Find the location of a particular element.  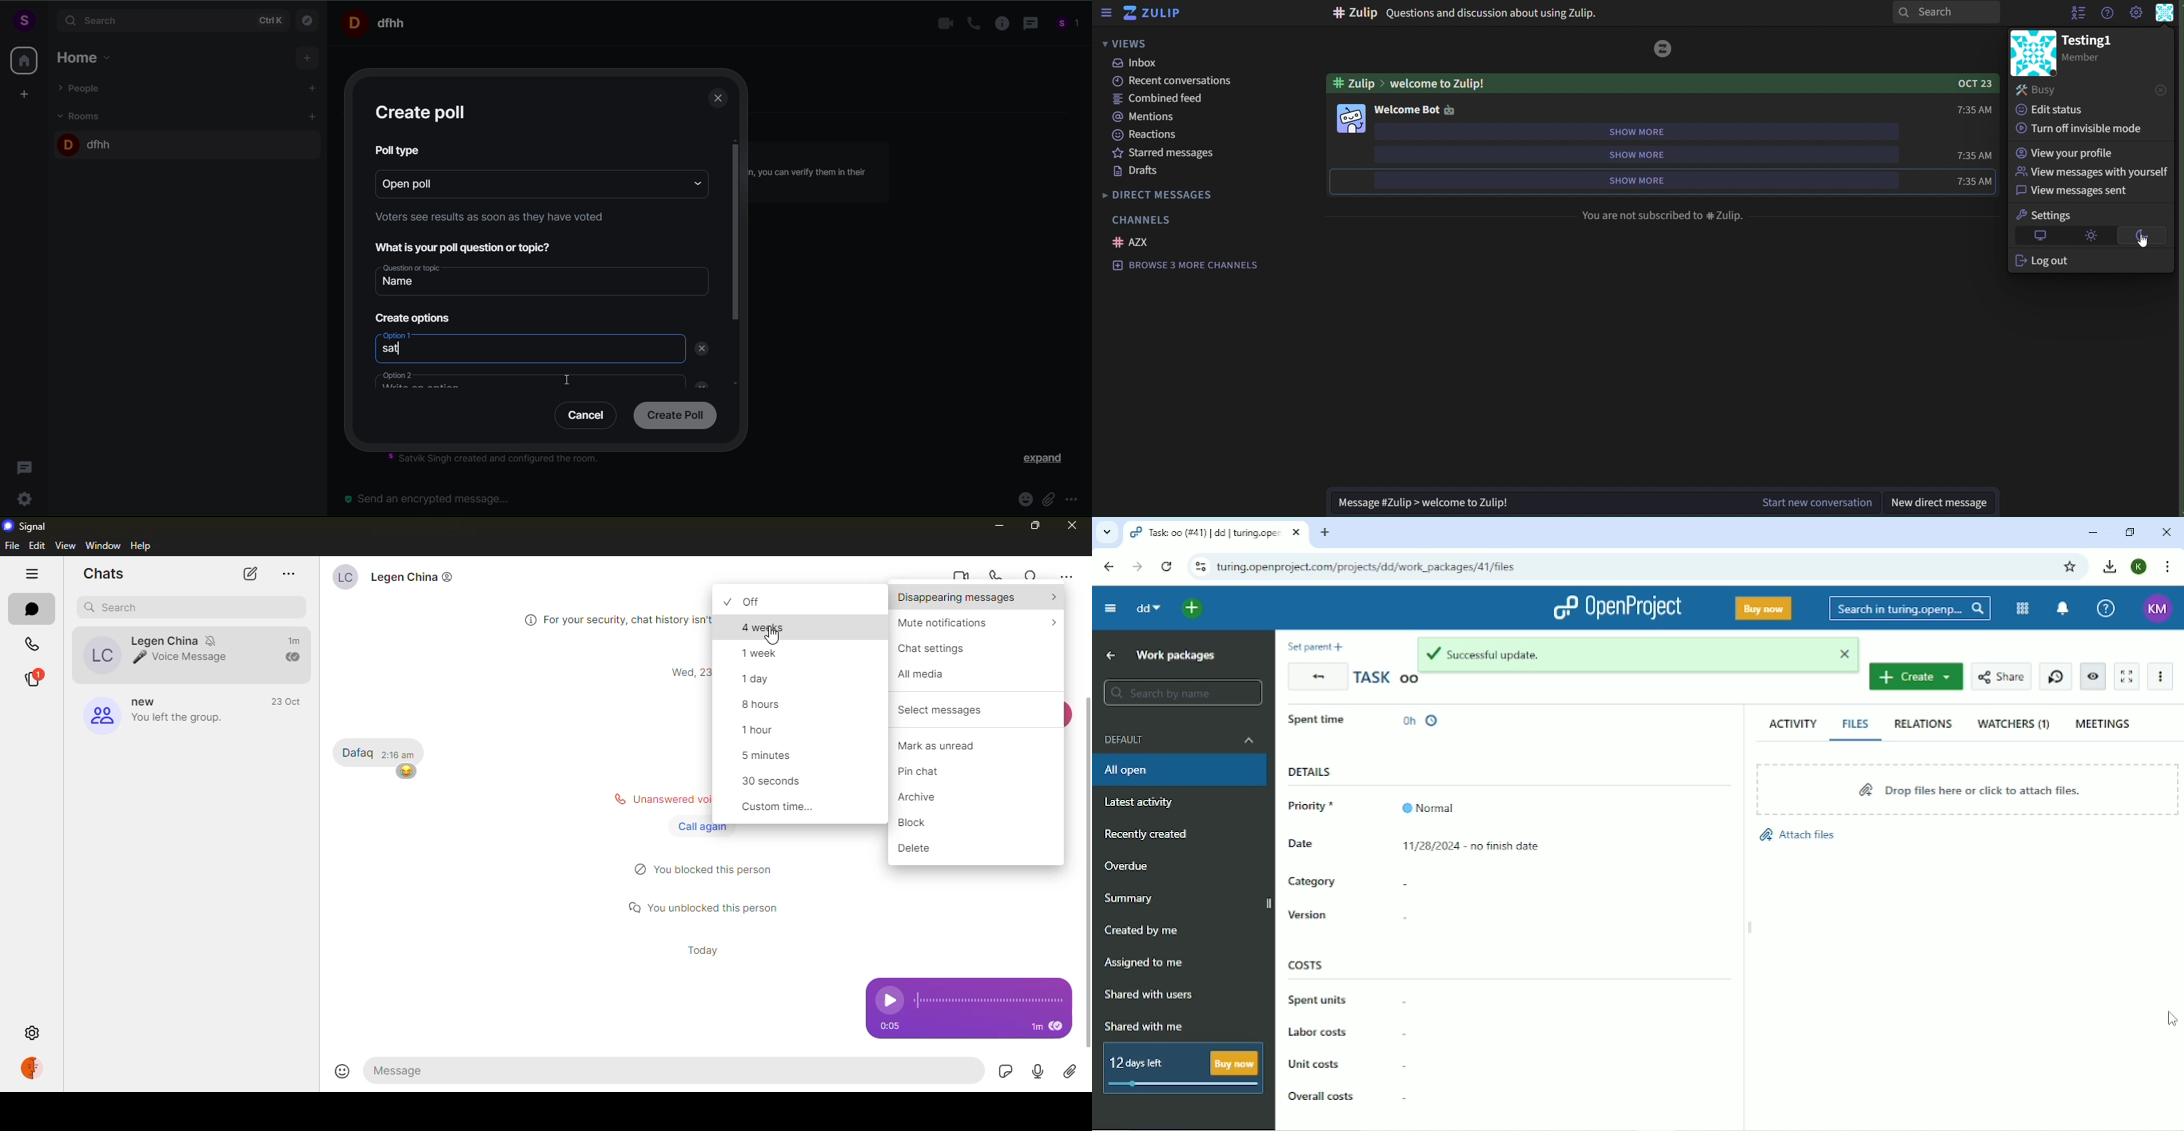

Start new timer is located at coordinates (2056, 677).